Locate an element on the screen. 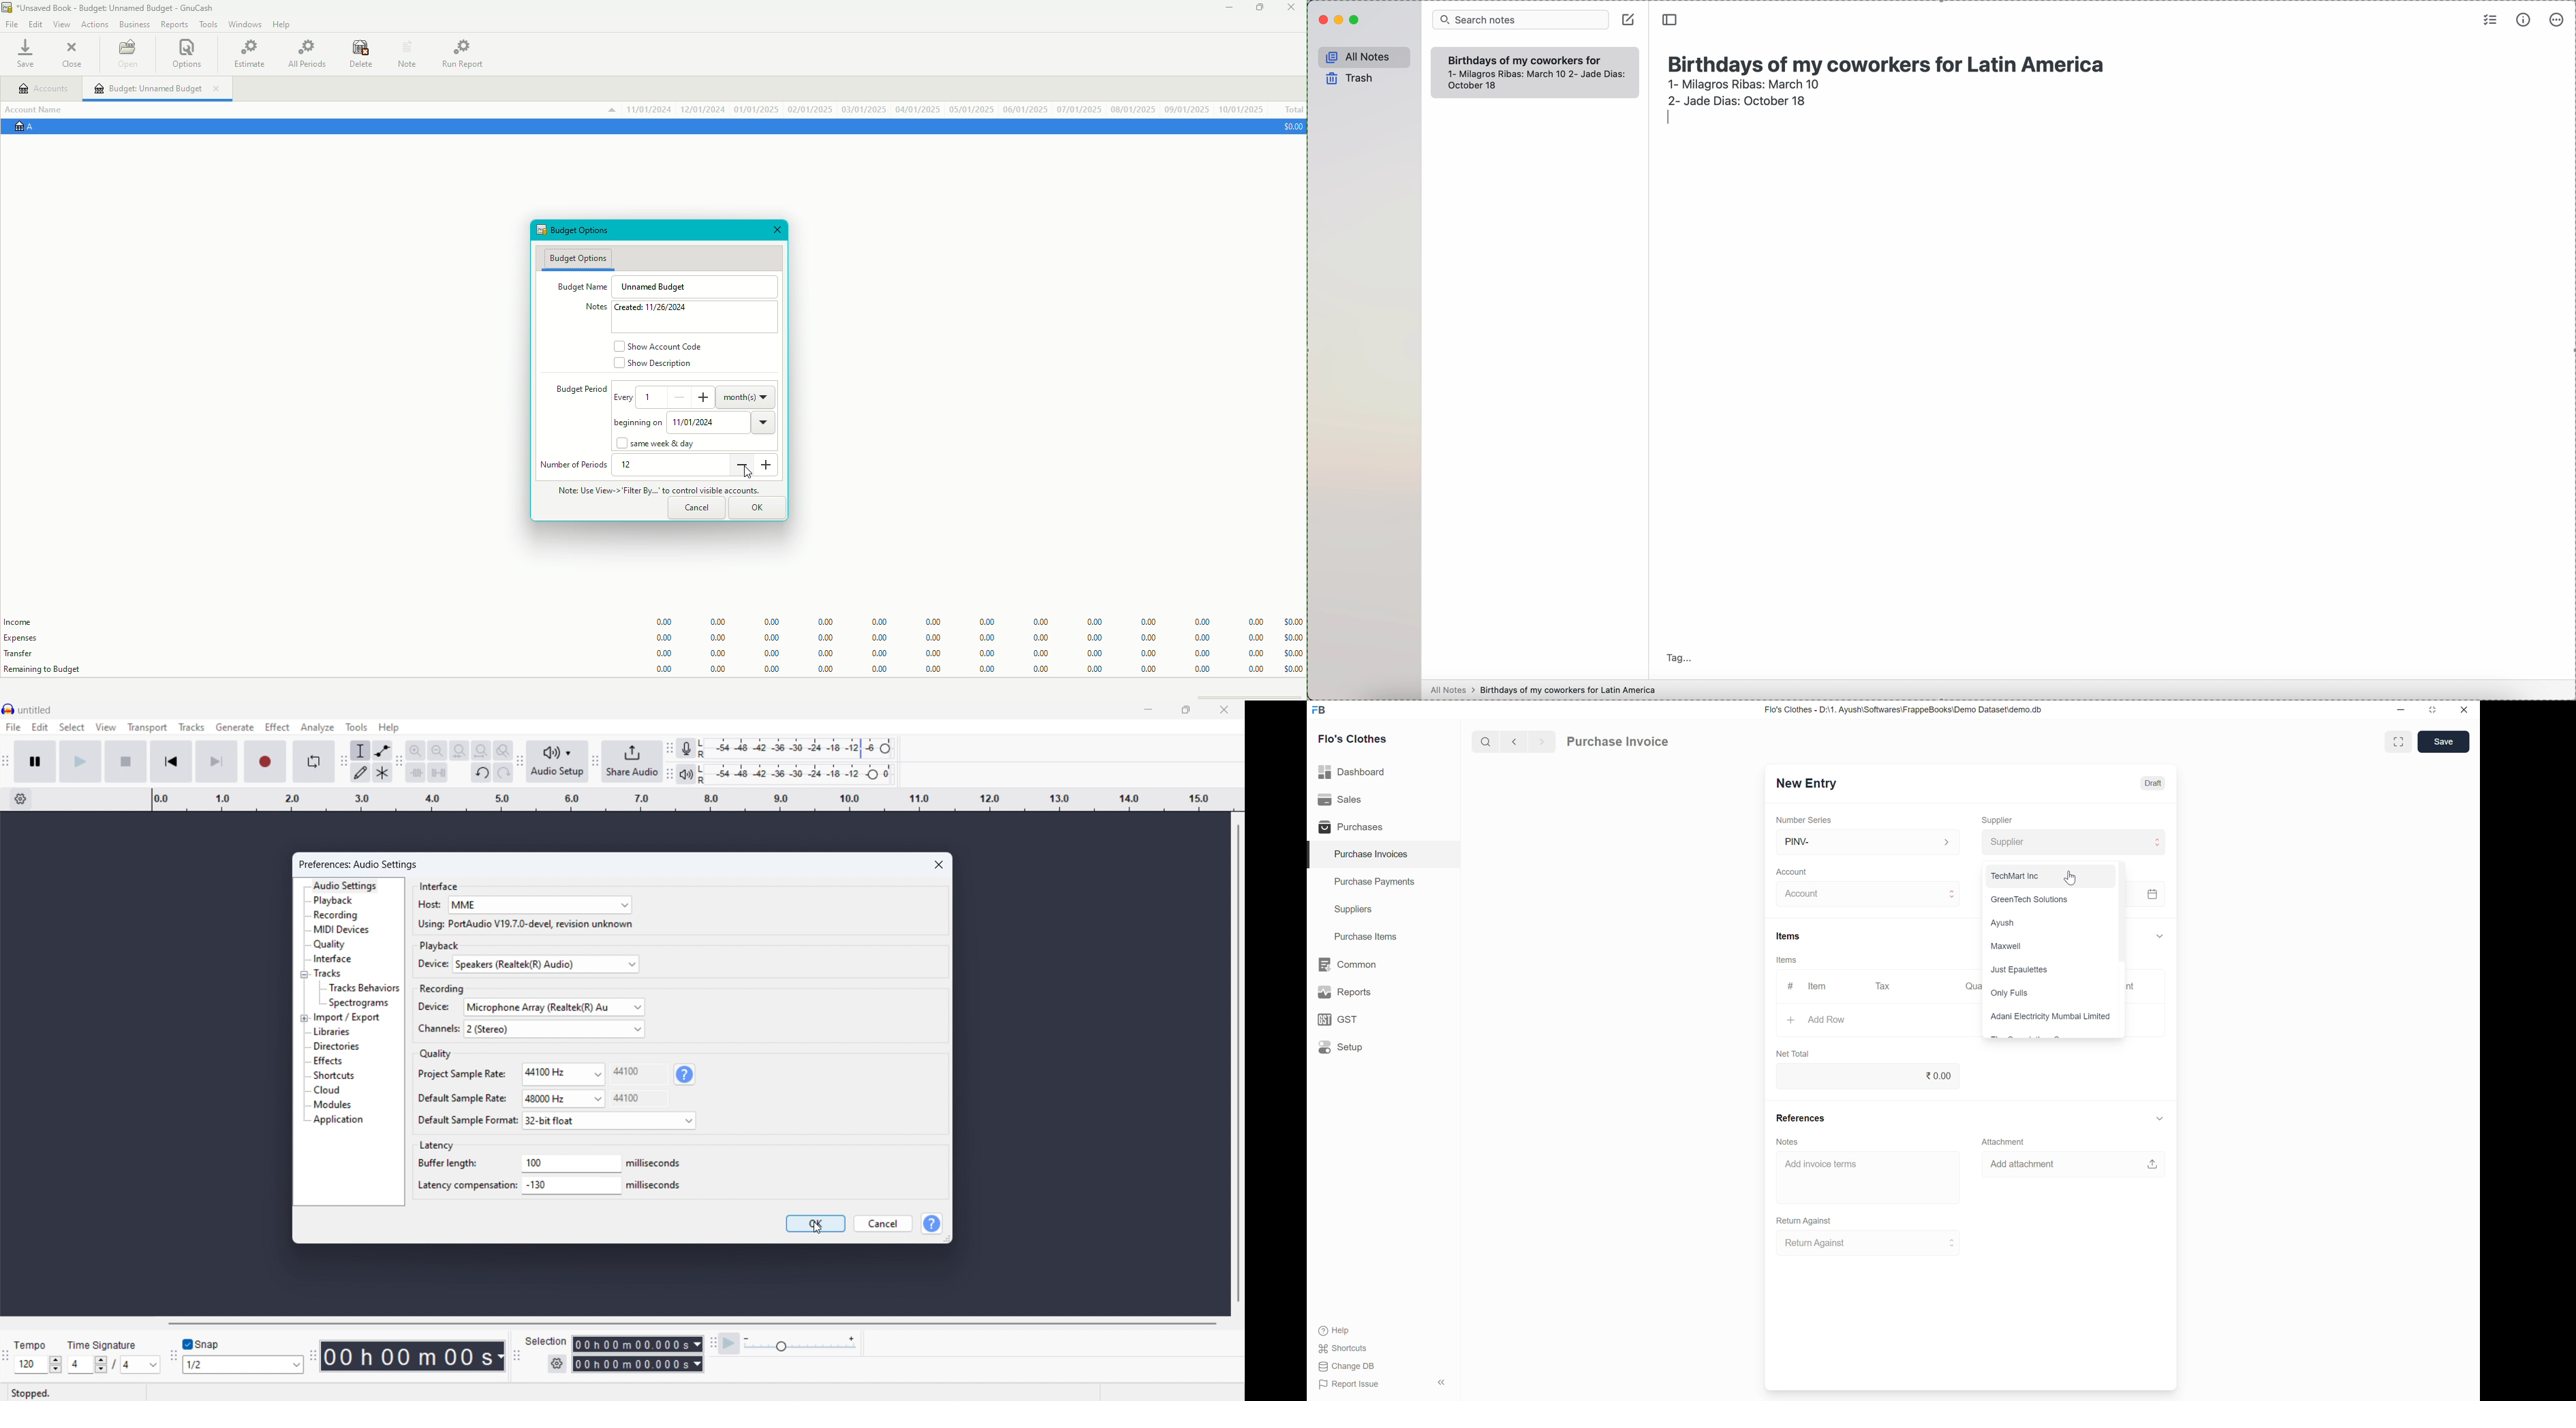 Image resolution: width=2576 pixels, height=1428 pixels. References is located at coordinates (1801, 1118).